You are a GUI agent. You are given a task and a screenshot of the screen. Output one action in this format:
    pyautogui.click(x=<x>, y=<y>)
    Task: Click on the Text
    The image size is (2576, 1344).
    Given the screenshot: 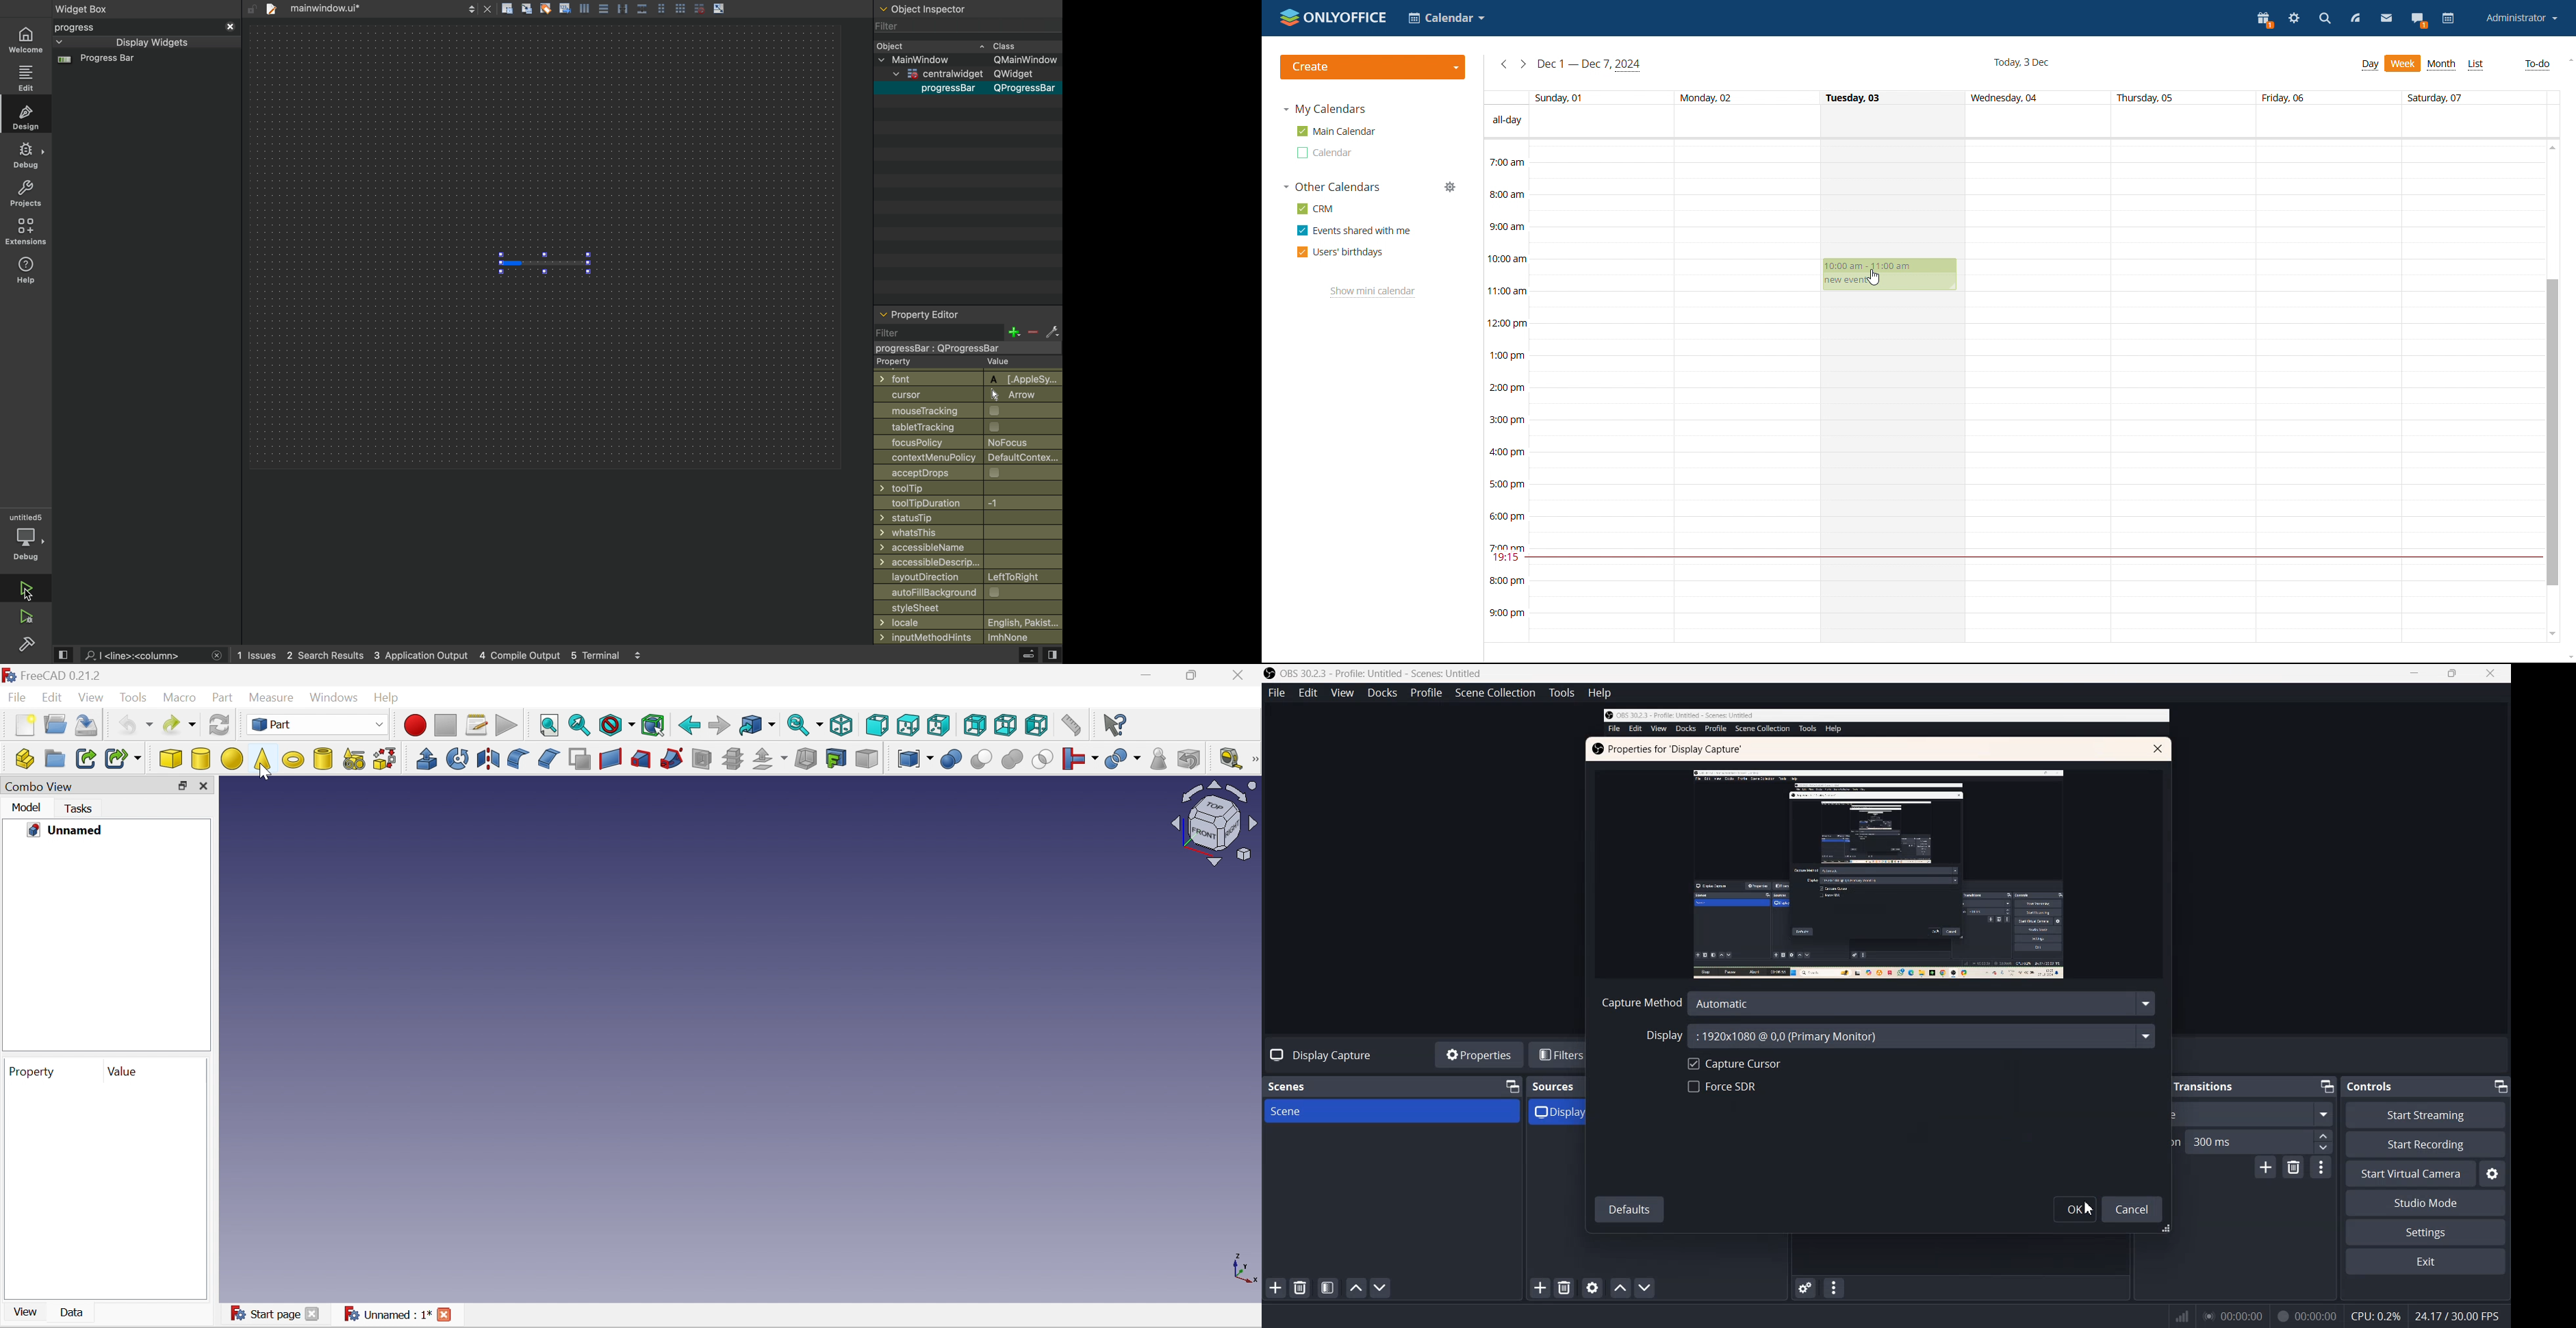 What is the action you would take?
    pyautogui.click(x=1669, y=750)
    